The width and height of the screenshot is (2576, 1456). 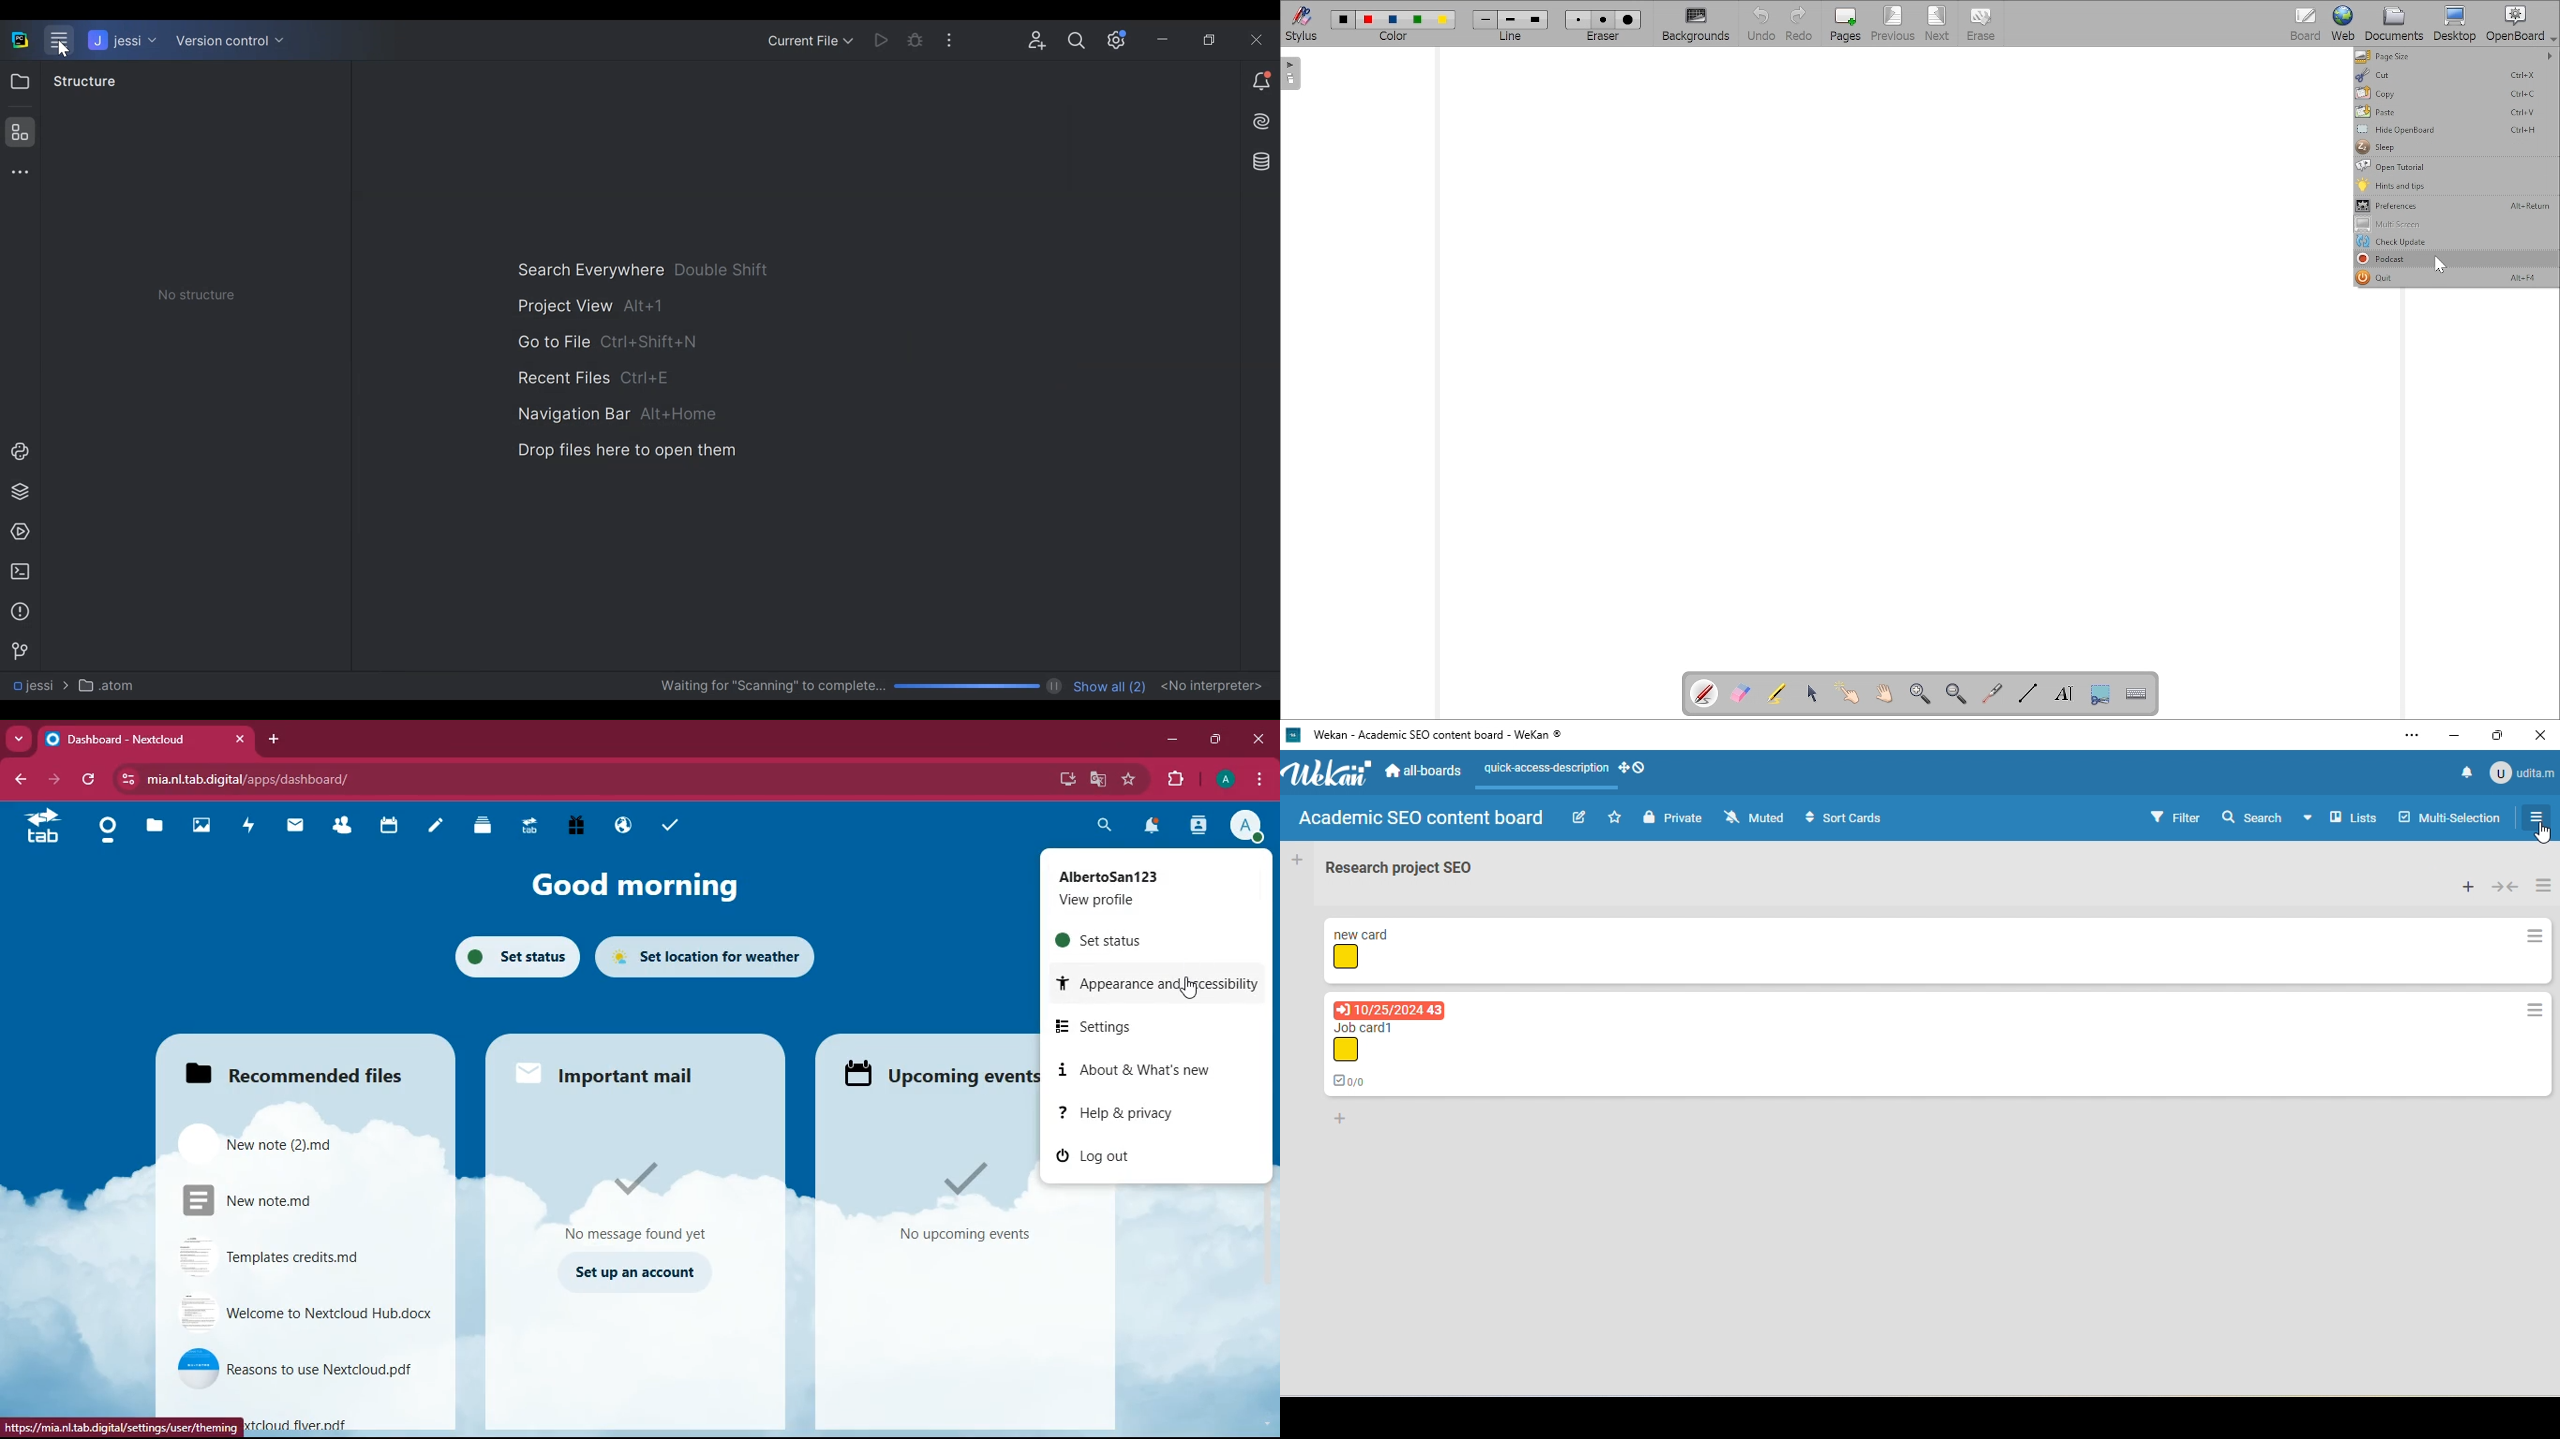 What do you see at coordinates (2454, 277) in the screenshot?
I see `Quit` at bounding box center [2454, 277].